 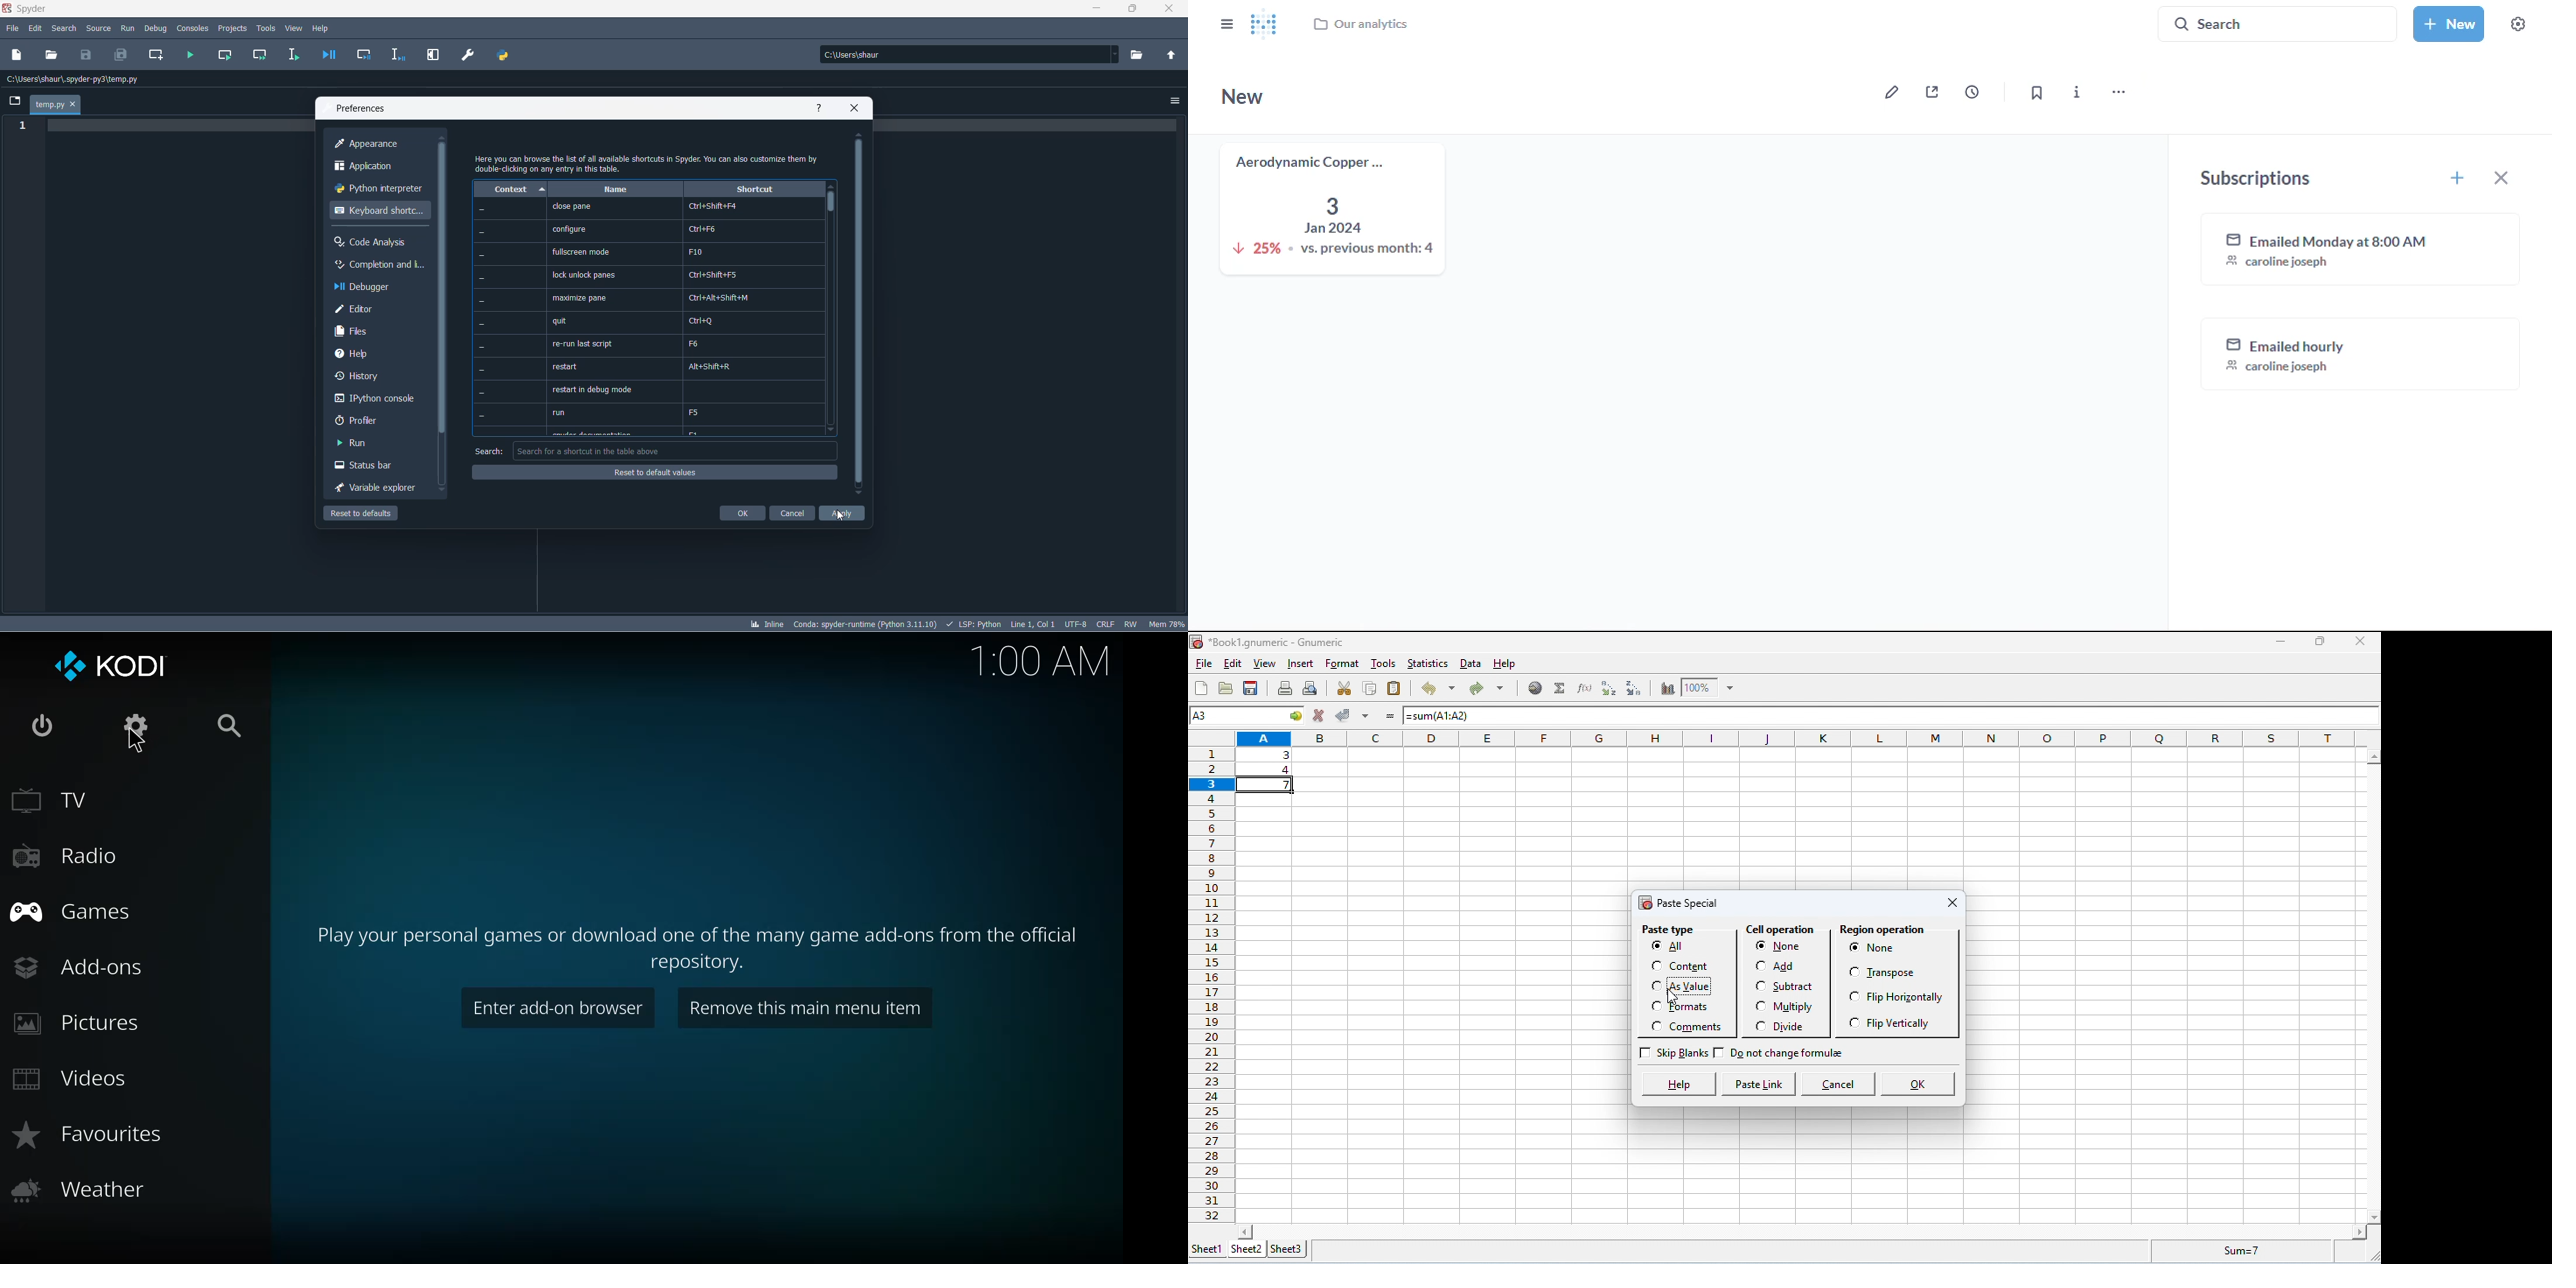 What do you see at coordinates (481, 232) in the screenshot?
I see `` at bounding box center [481, 232].